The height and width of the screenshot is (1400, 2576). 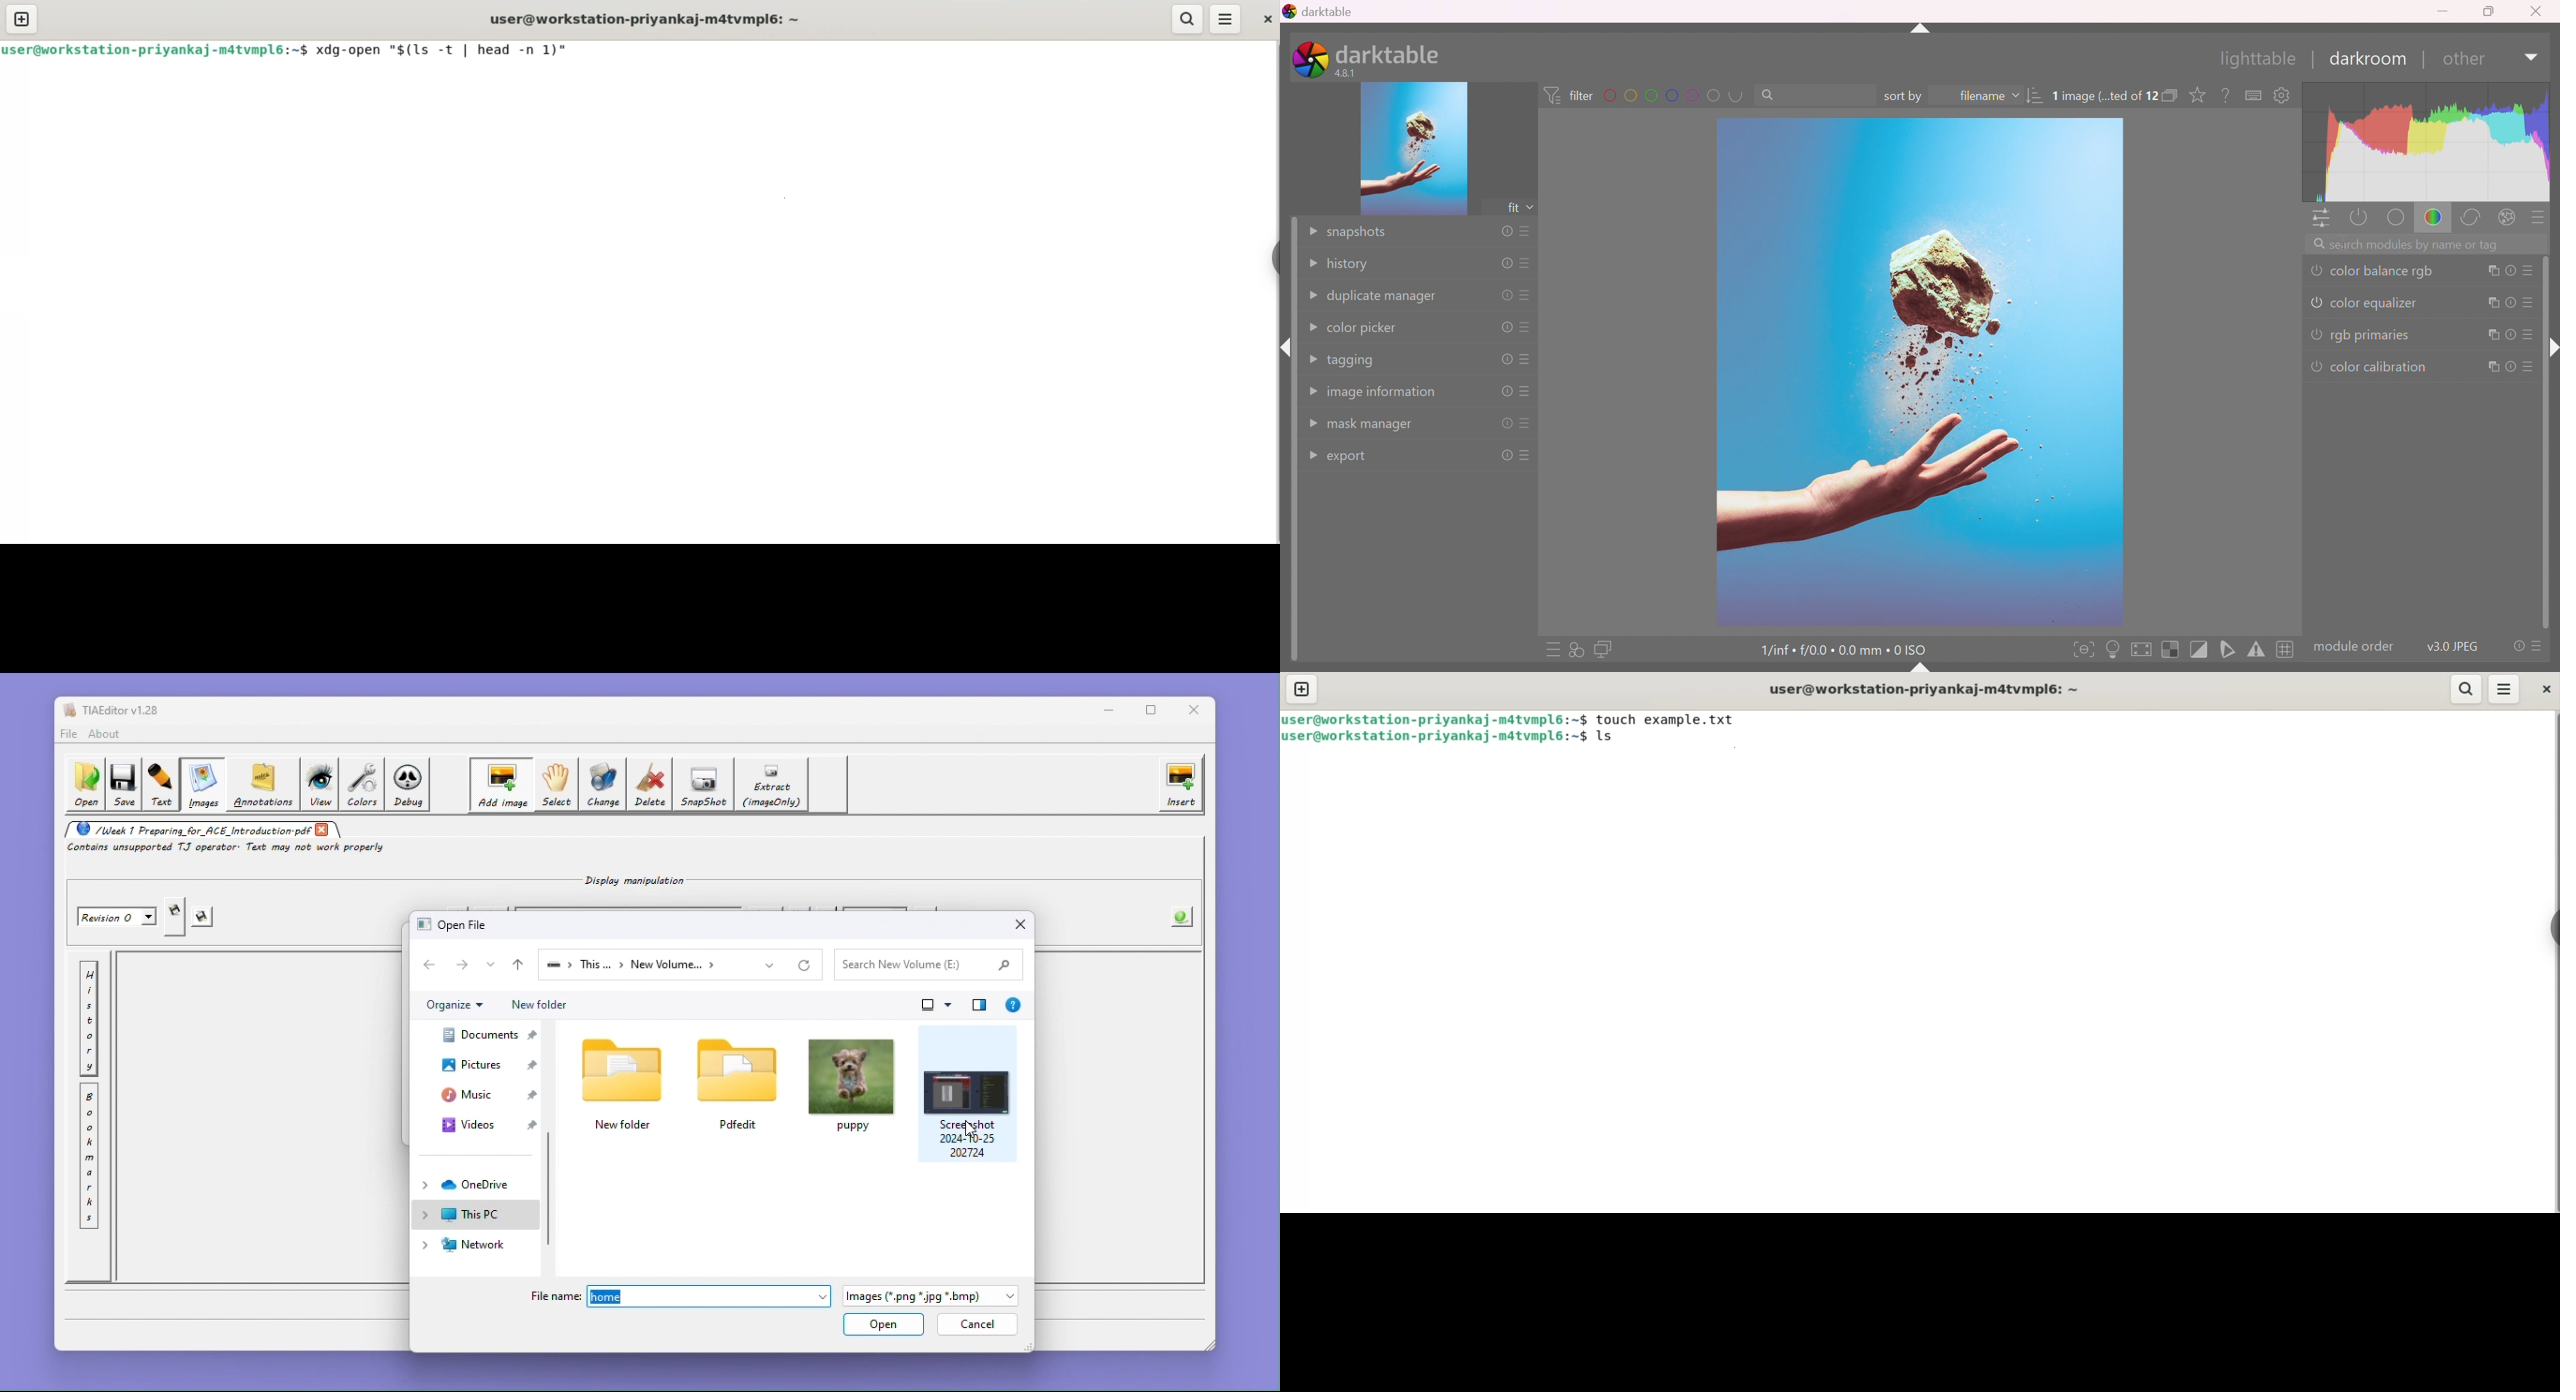 What do you see at coordinates (2038, 93) in the screenshot?
I see `sort` at bounding box center [2038, 93].